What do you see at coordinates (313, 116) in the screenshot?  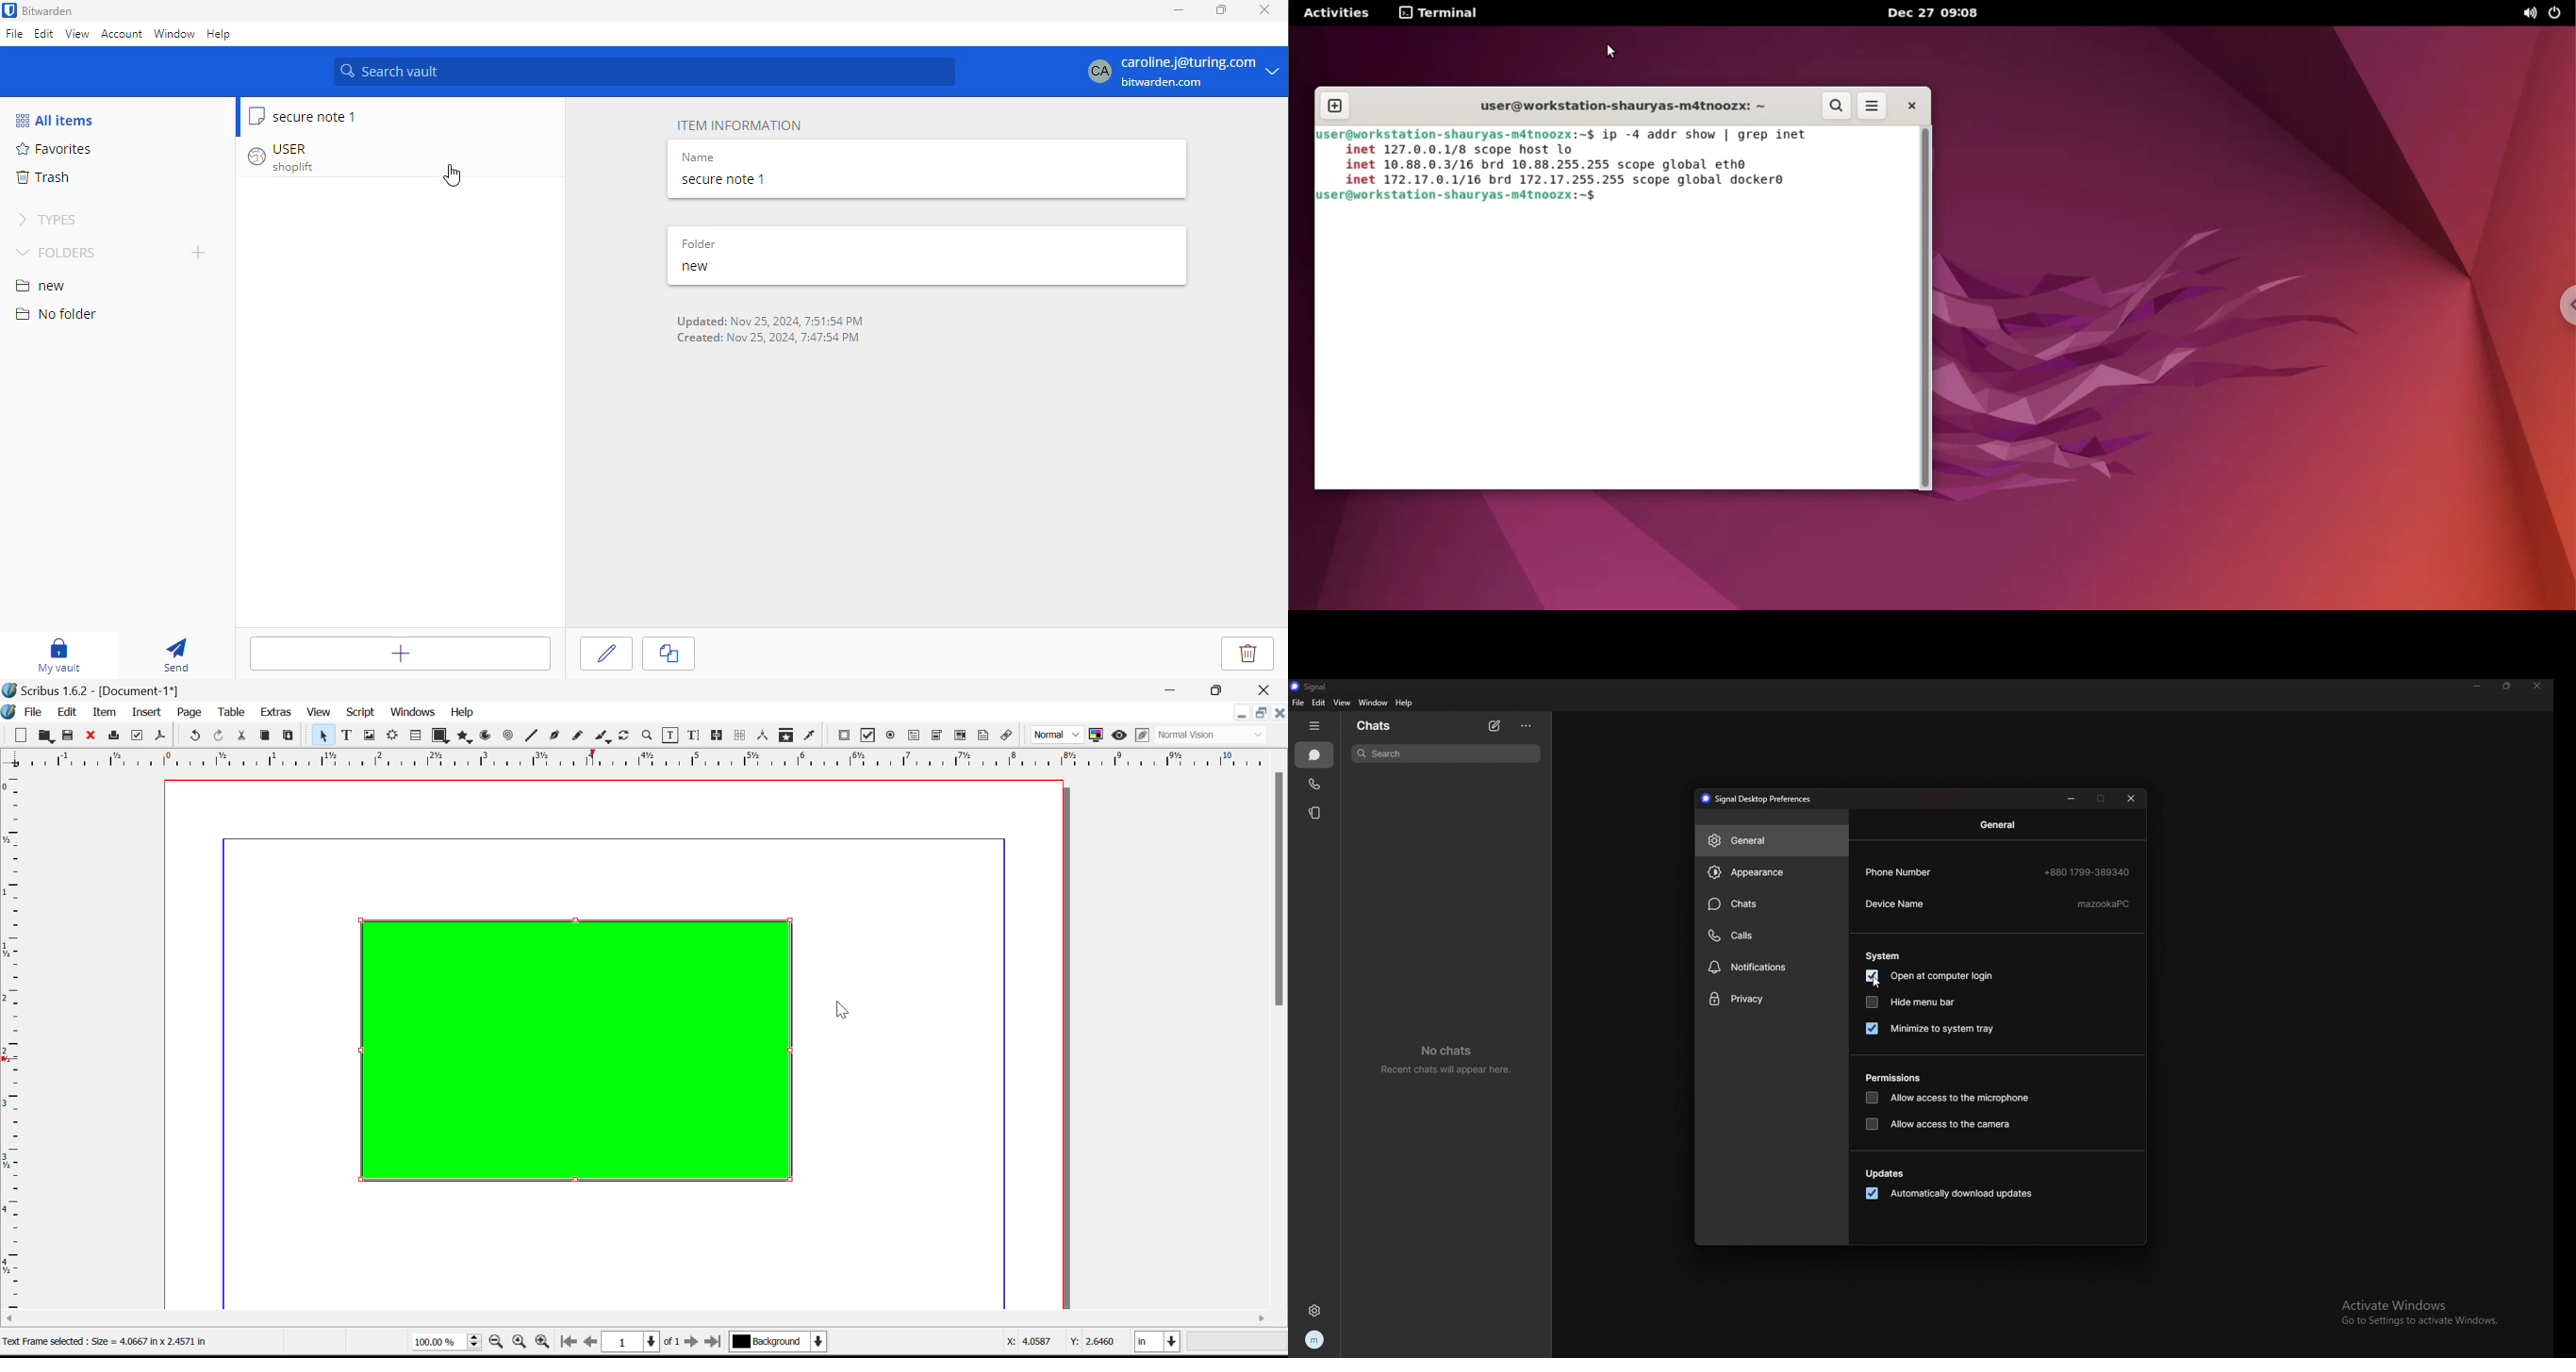 I see `secure note 1` at bounding box center [313, 116].